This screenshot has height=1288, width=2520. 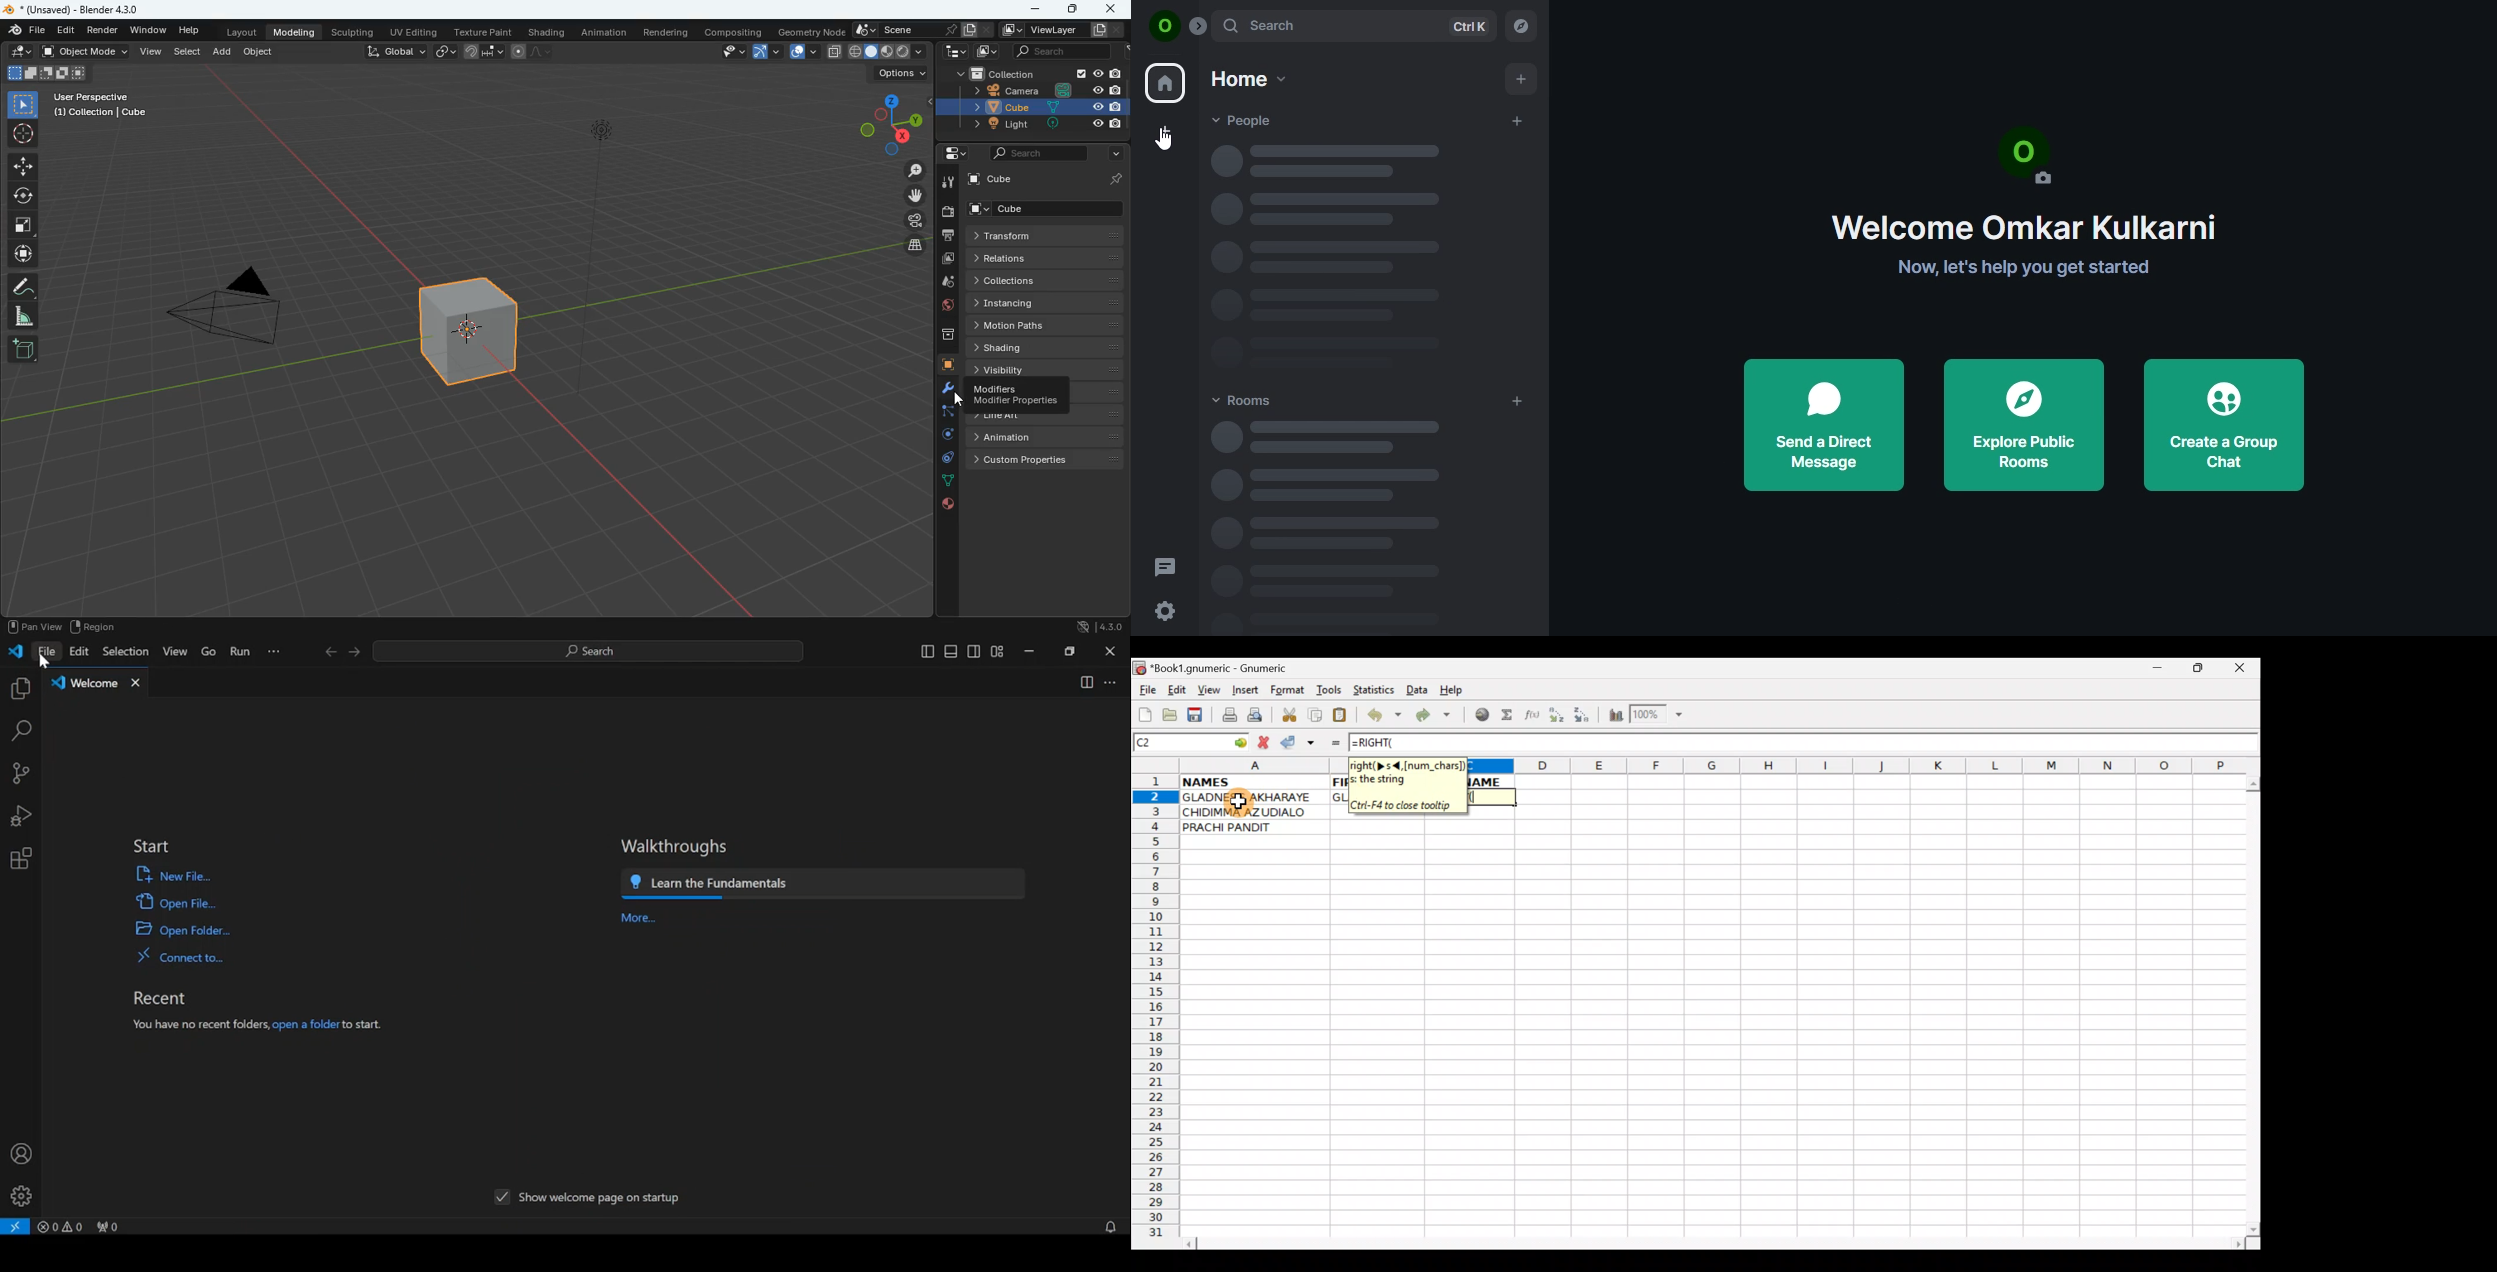 What do you see at coordinates (1251, 399) in the screenshot?
I see `rooms` at bounding box center [1251, 399].